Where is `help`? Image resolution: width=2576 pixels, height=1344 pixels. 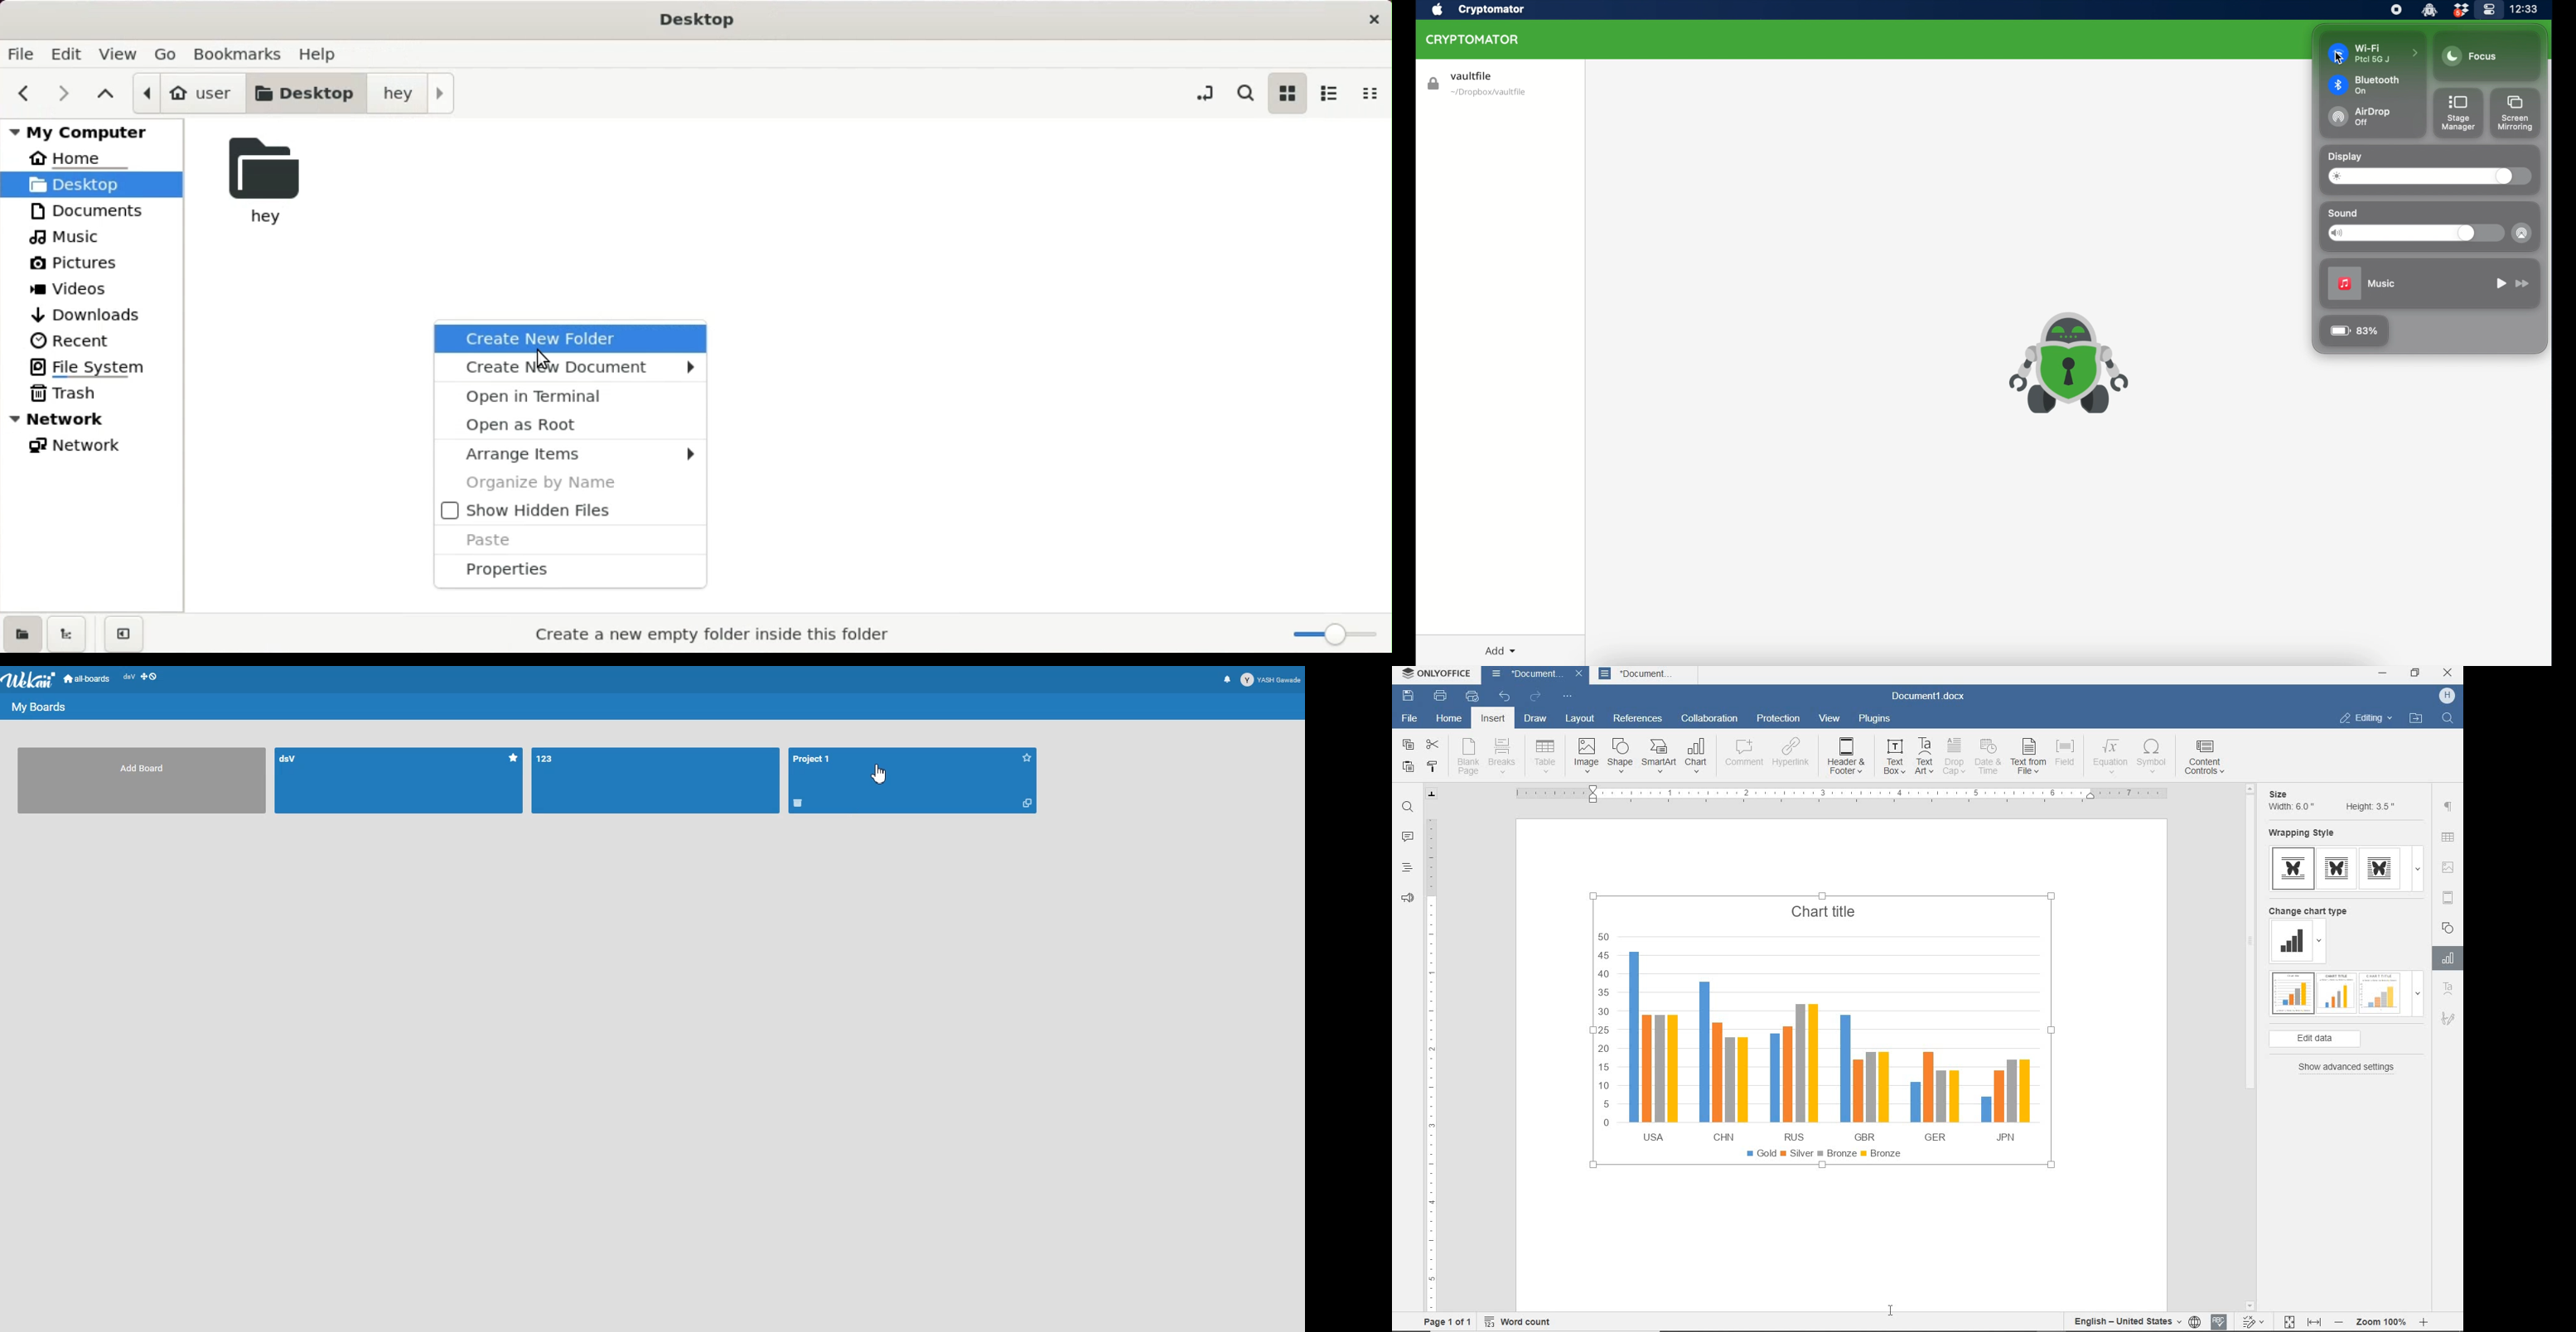 help is located at coordinates (322, 51).